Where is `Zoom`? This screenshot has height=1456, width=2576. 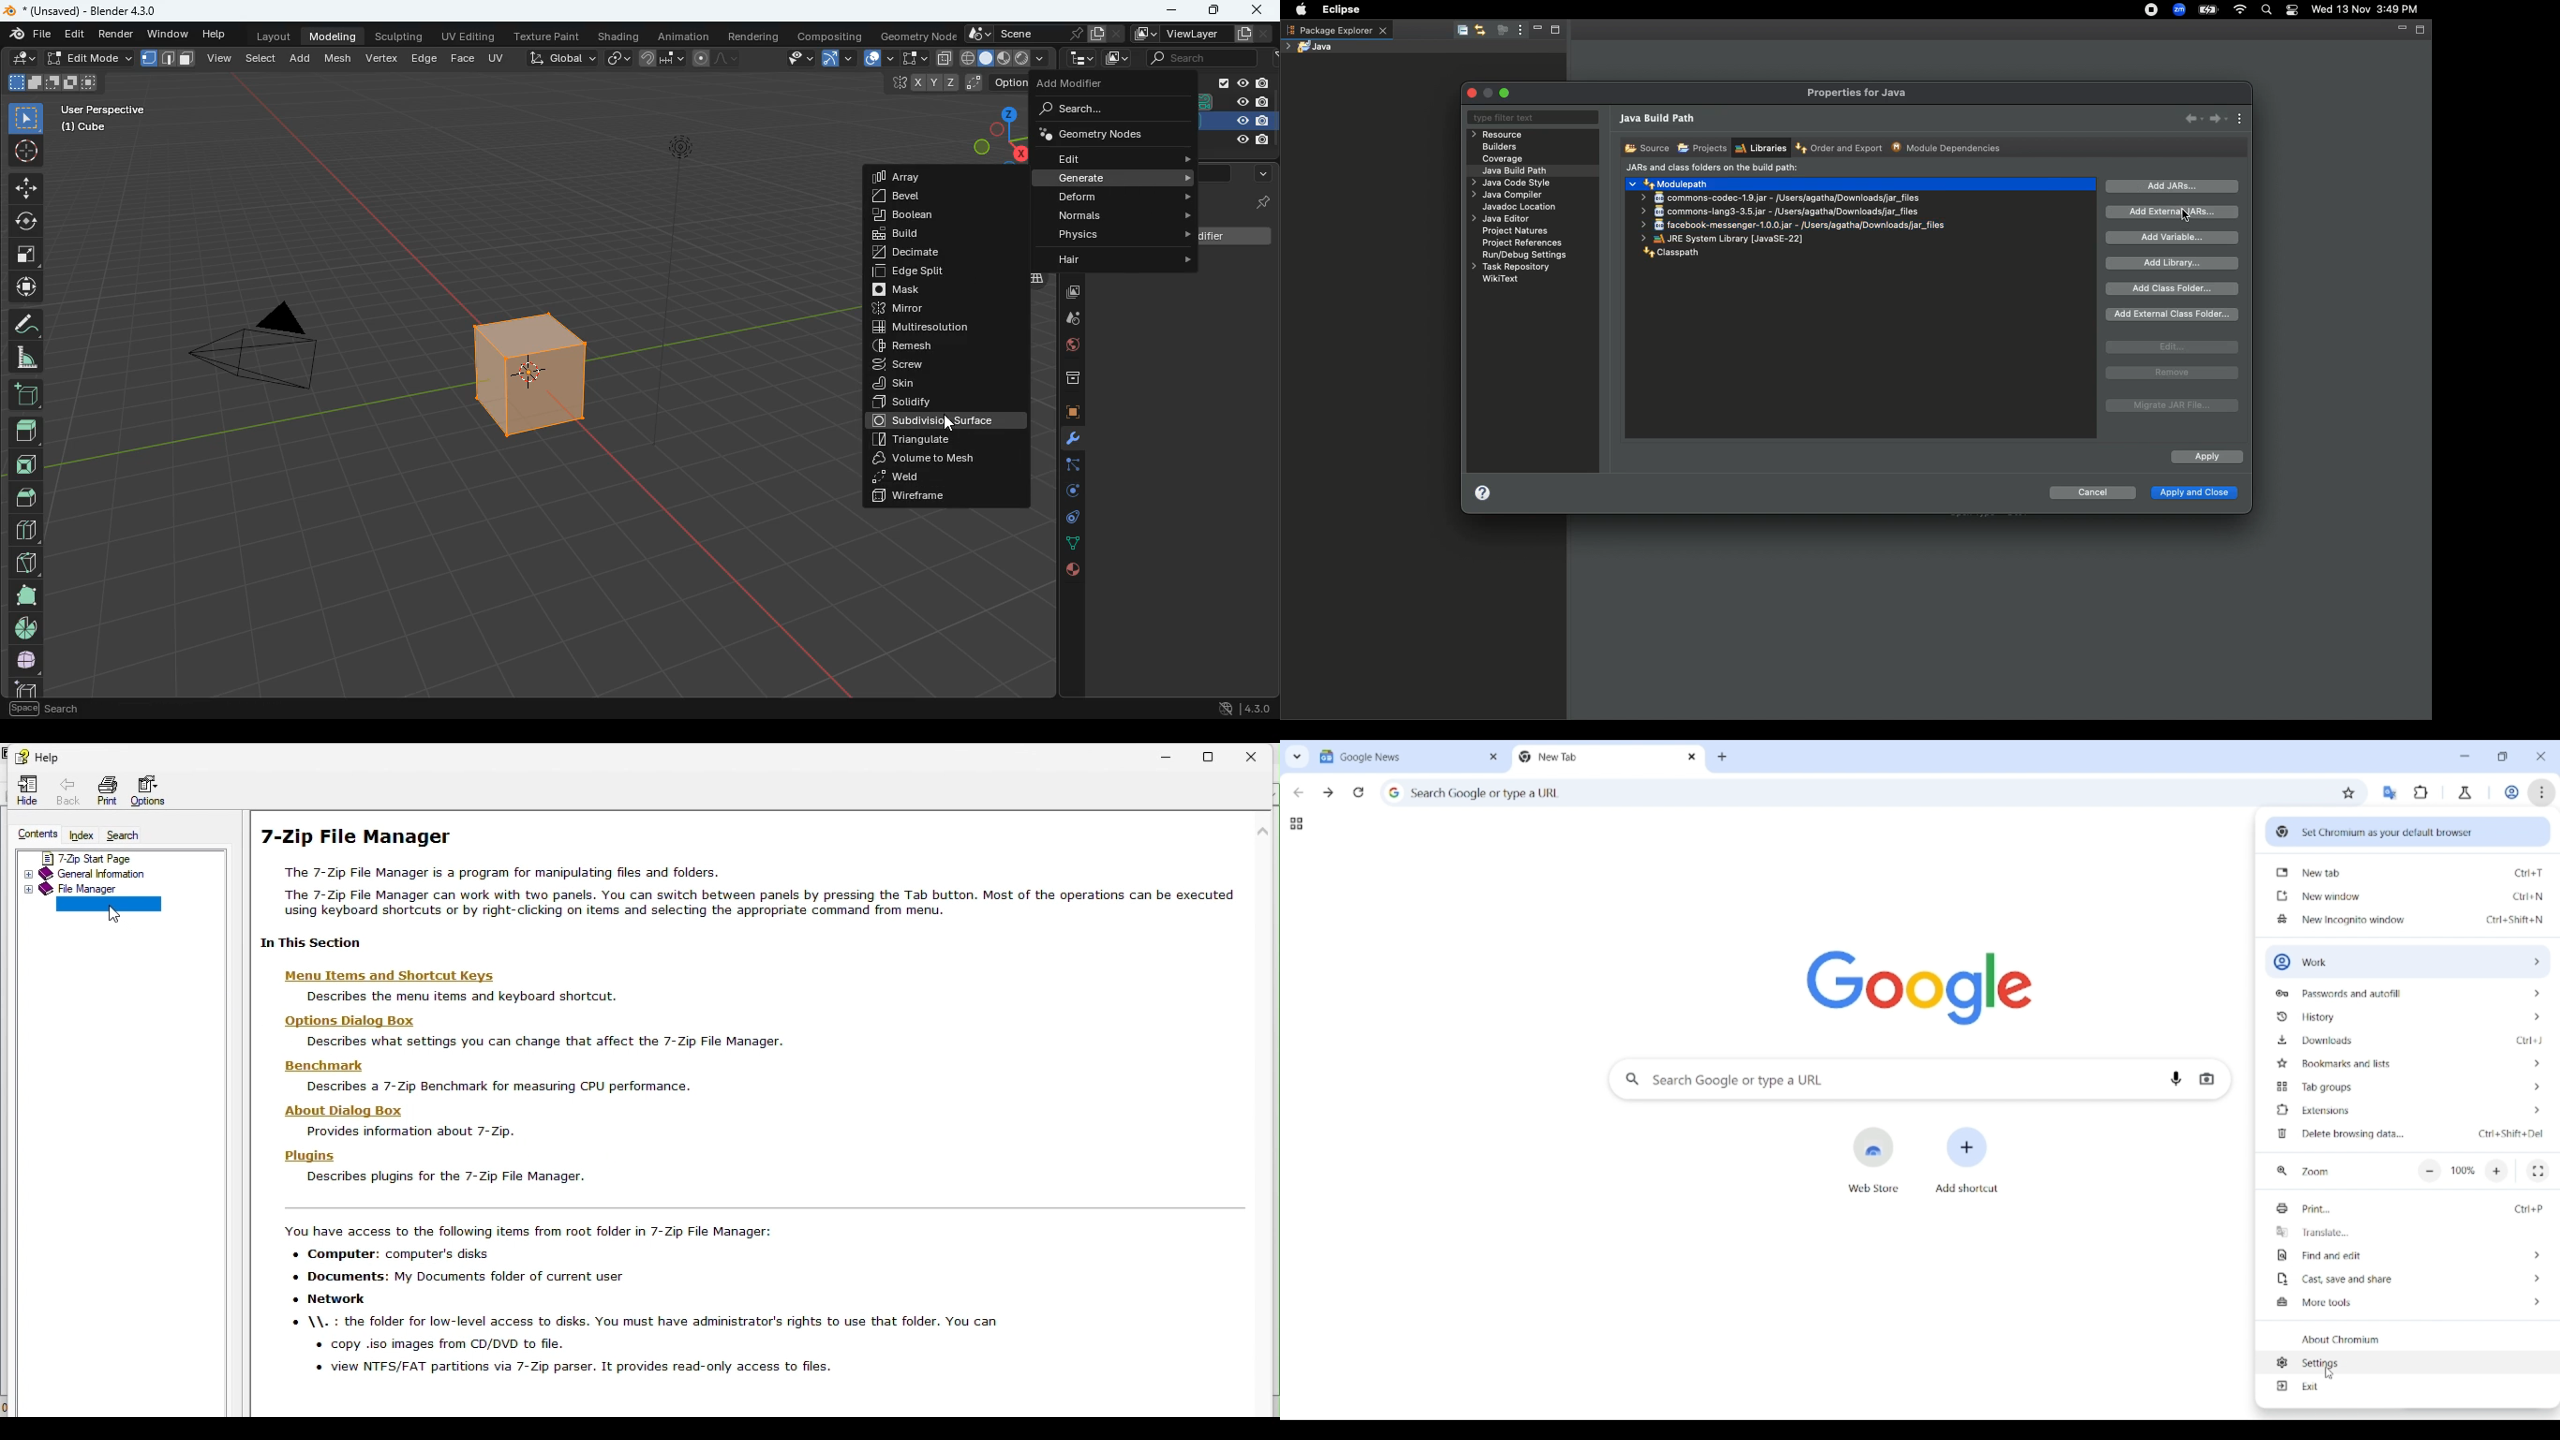
Zoom is located at coordinates (2180, 10).